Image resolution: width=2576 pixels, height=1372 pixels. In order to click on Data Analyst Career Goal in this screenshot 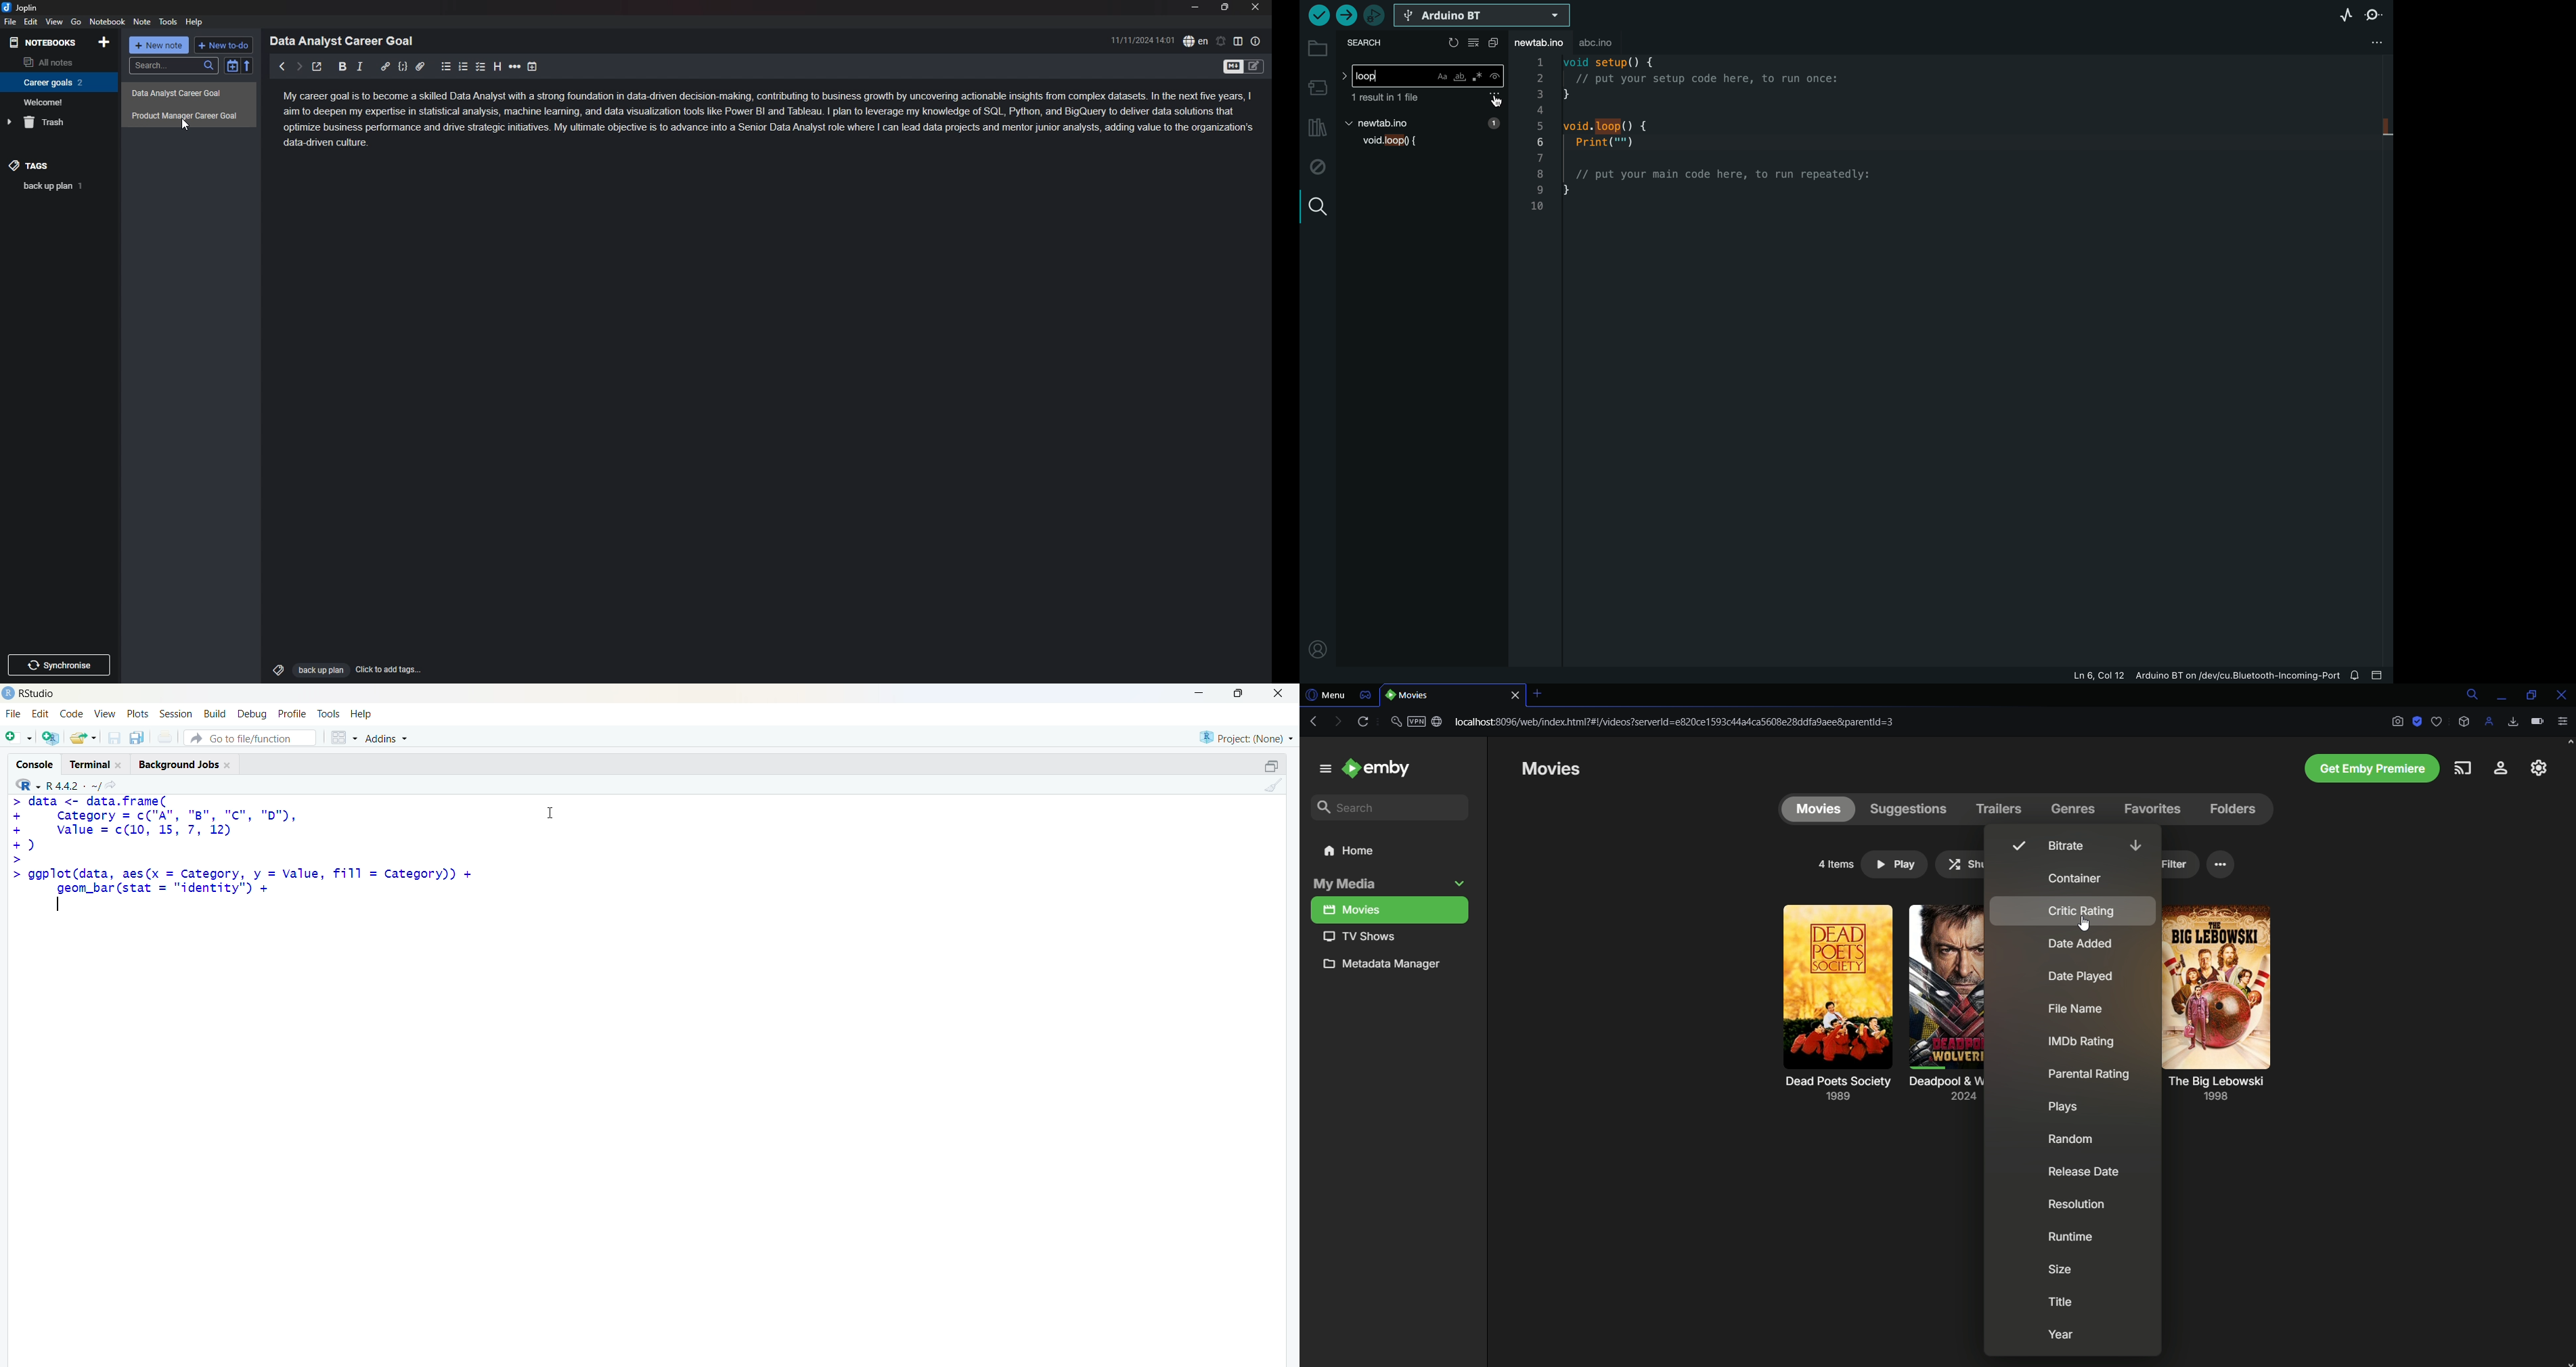, I will do `click(188, 94)`.